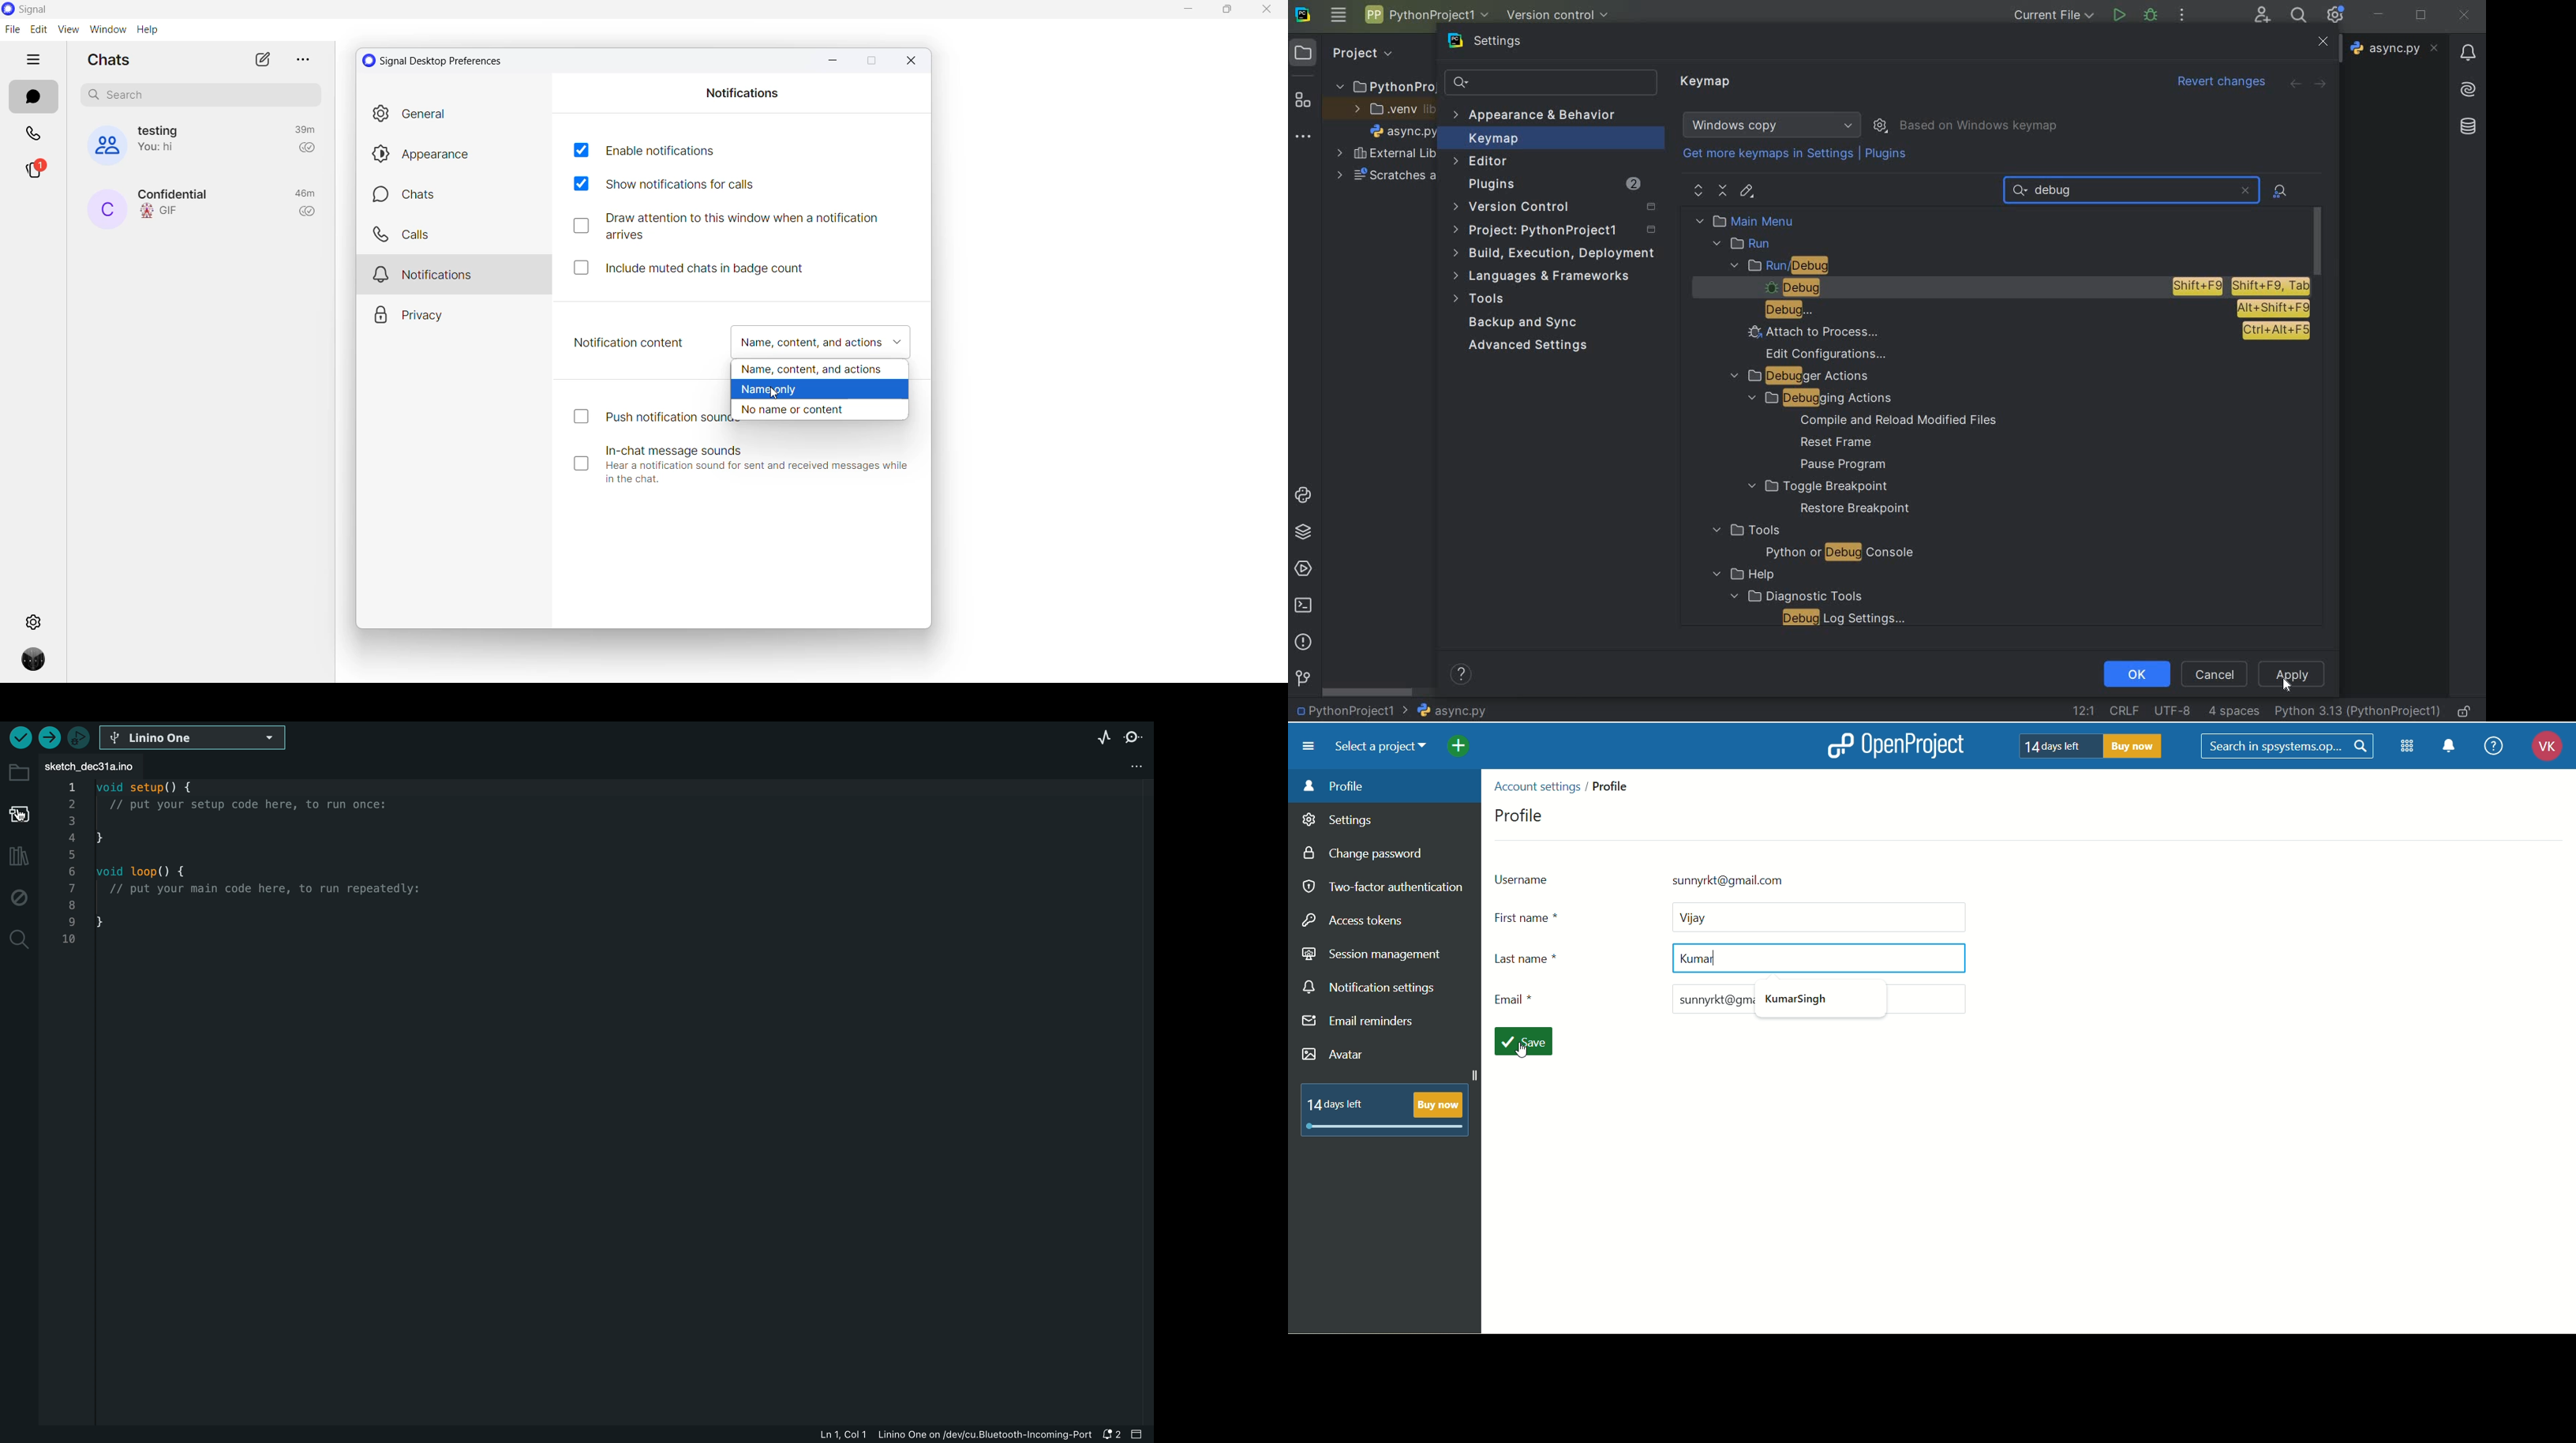 This screenshot has height=1456, width=2576. I want to click on stories, so click(33, 174).